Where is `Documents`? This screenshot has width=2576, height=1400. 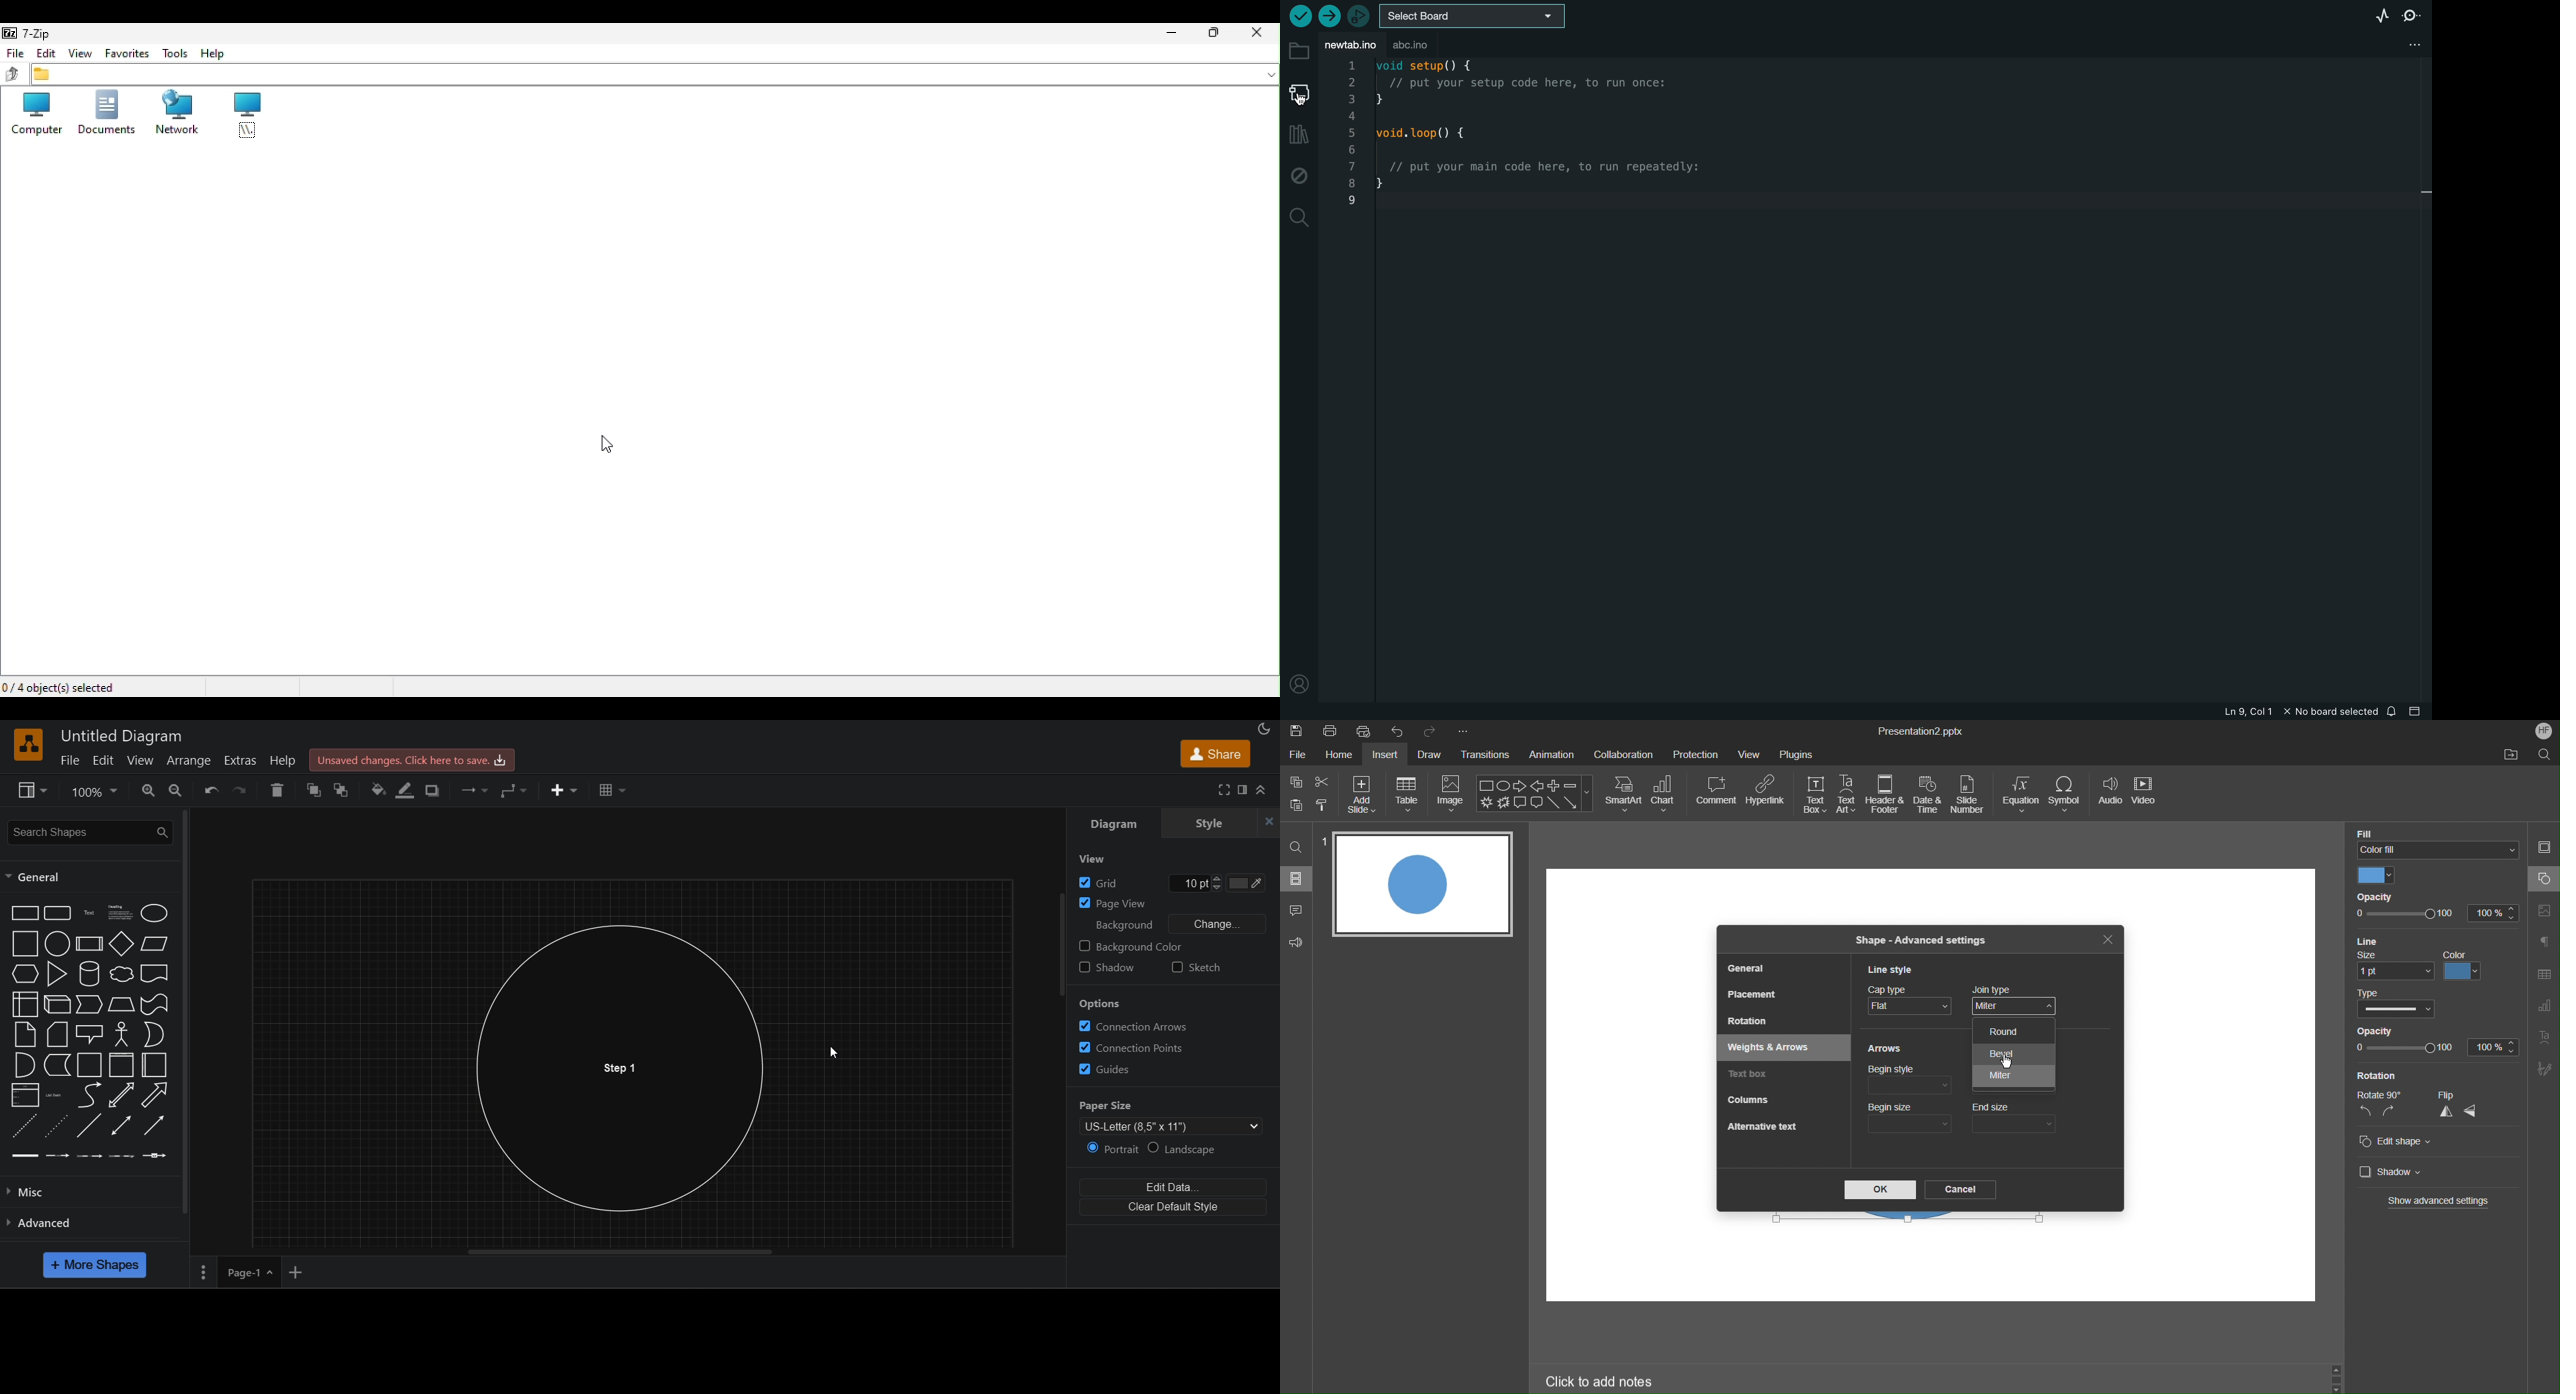
Documents is located at coordinates (109, 115).